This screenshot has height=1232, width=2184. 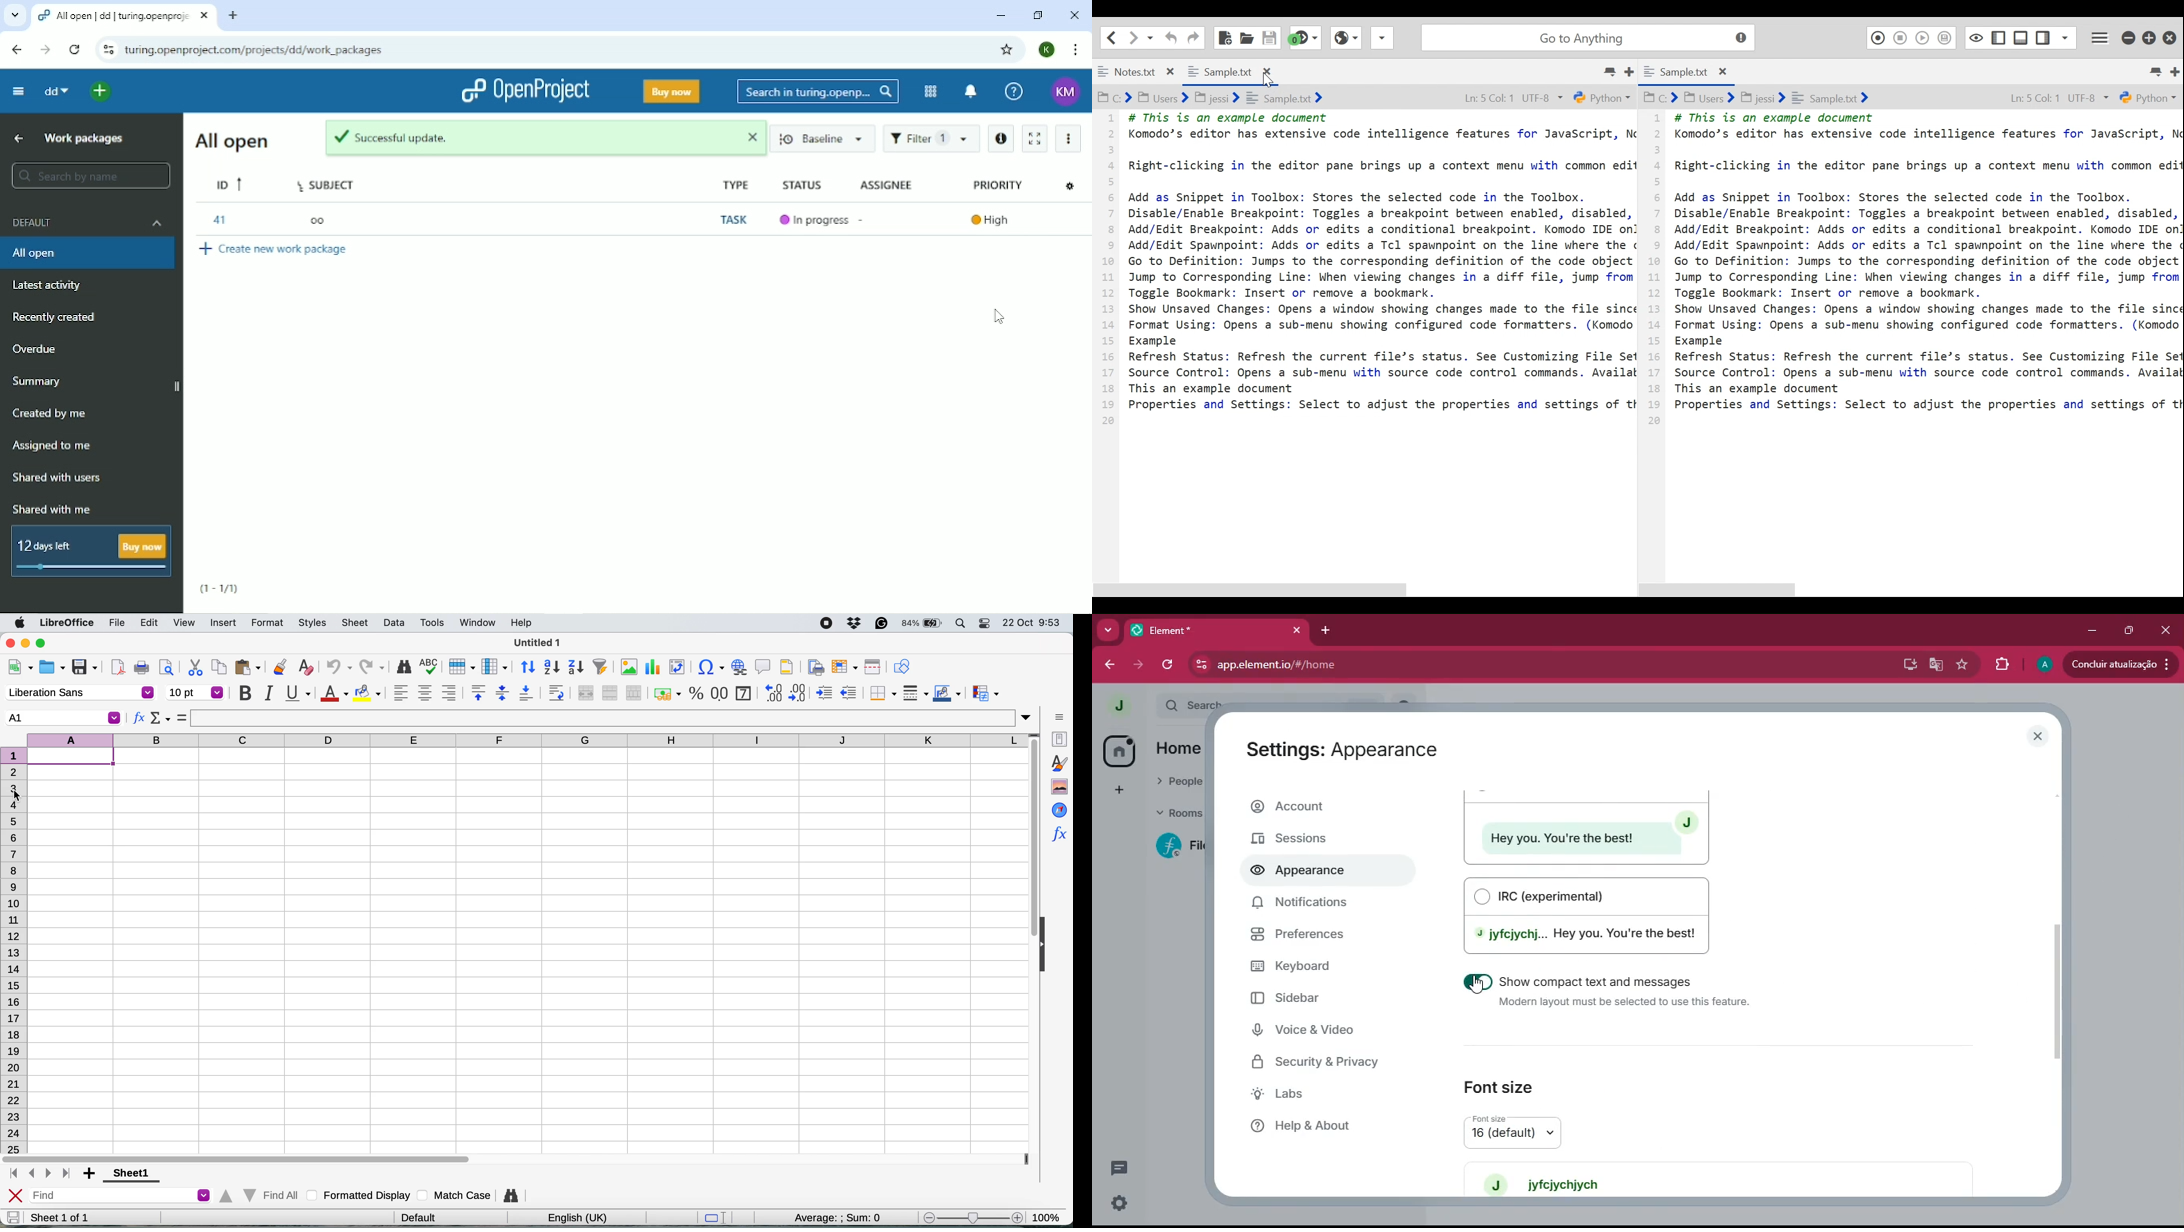 I want to click on formula bar, so click(x=612, y=718).